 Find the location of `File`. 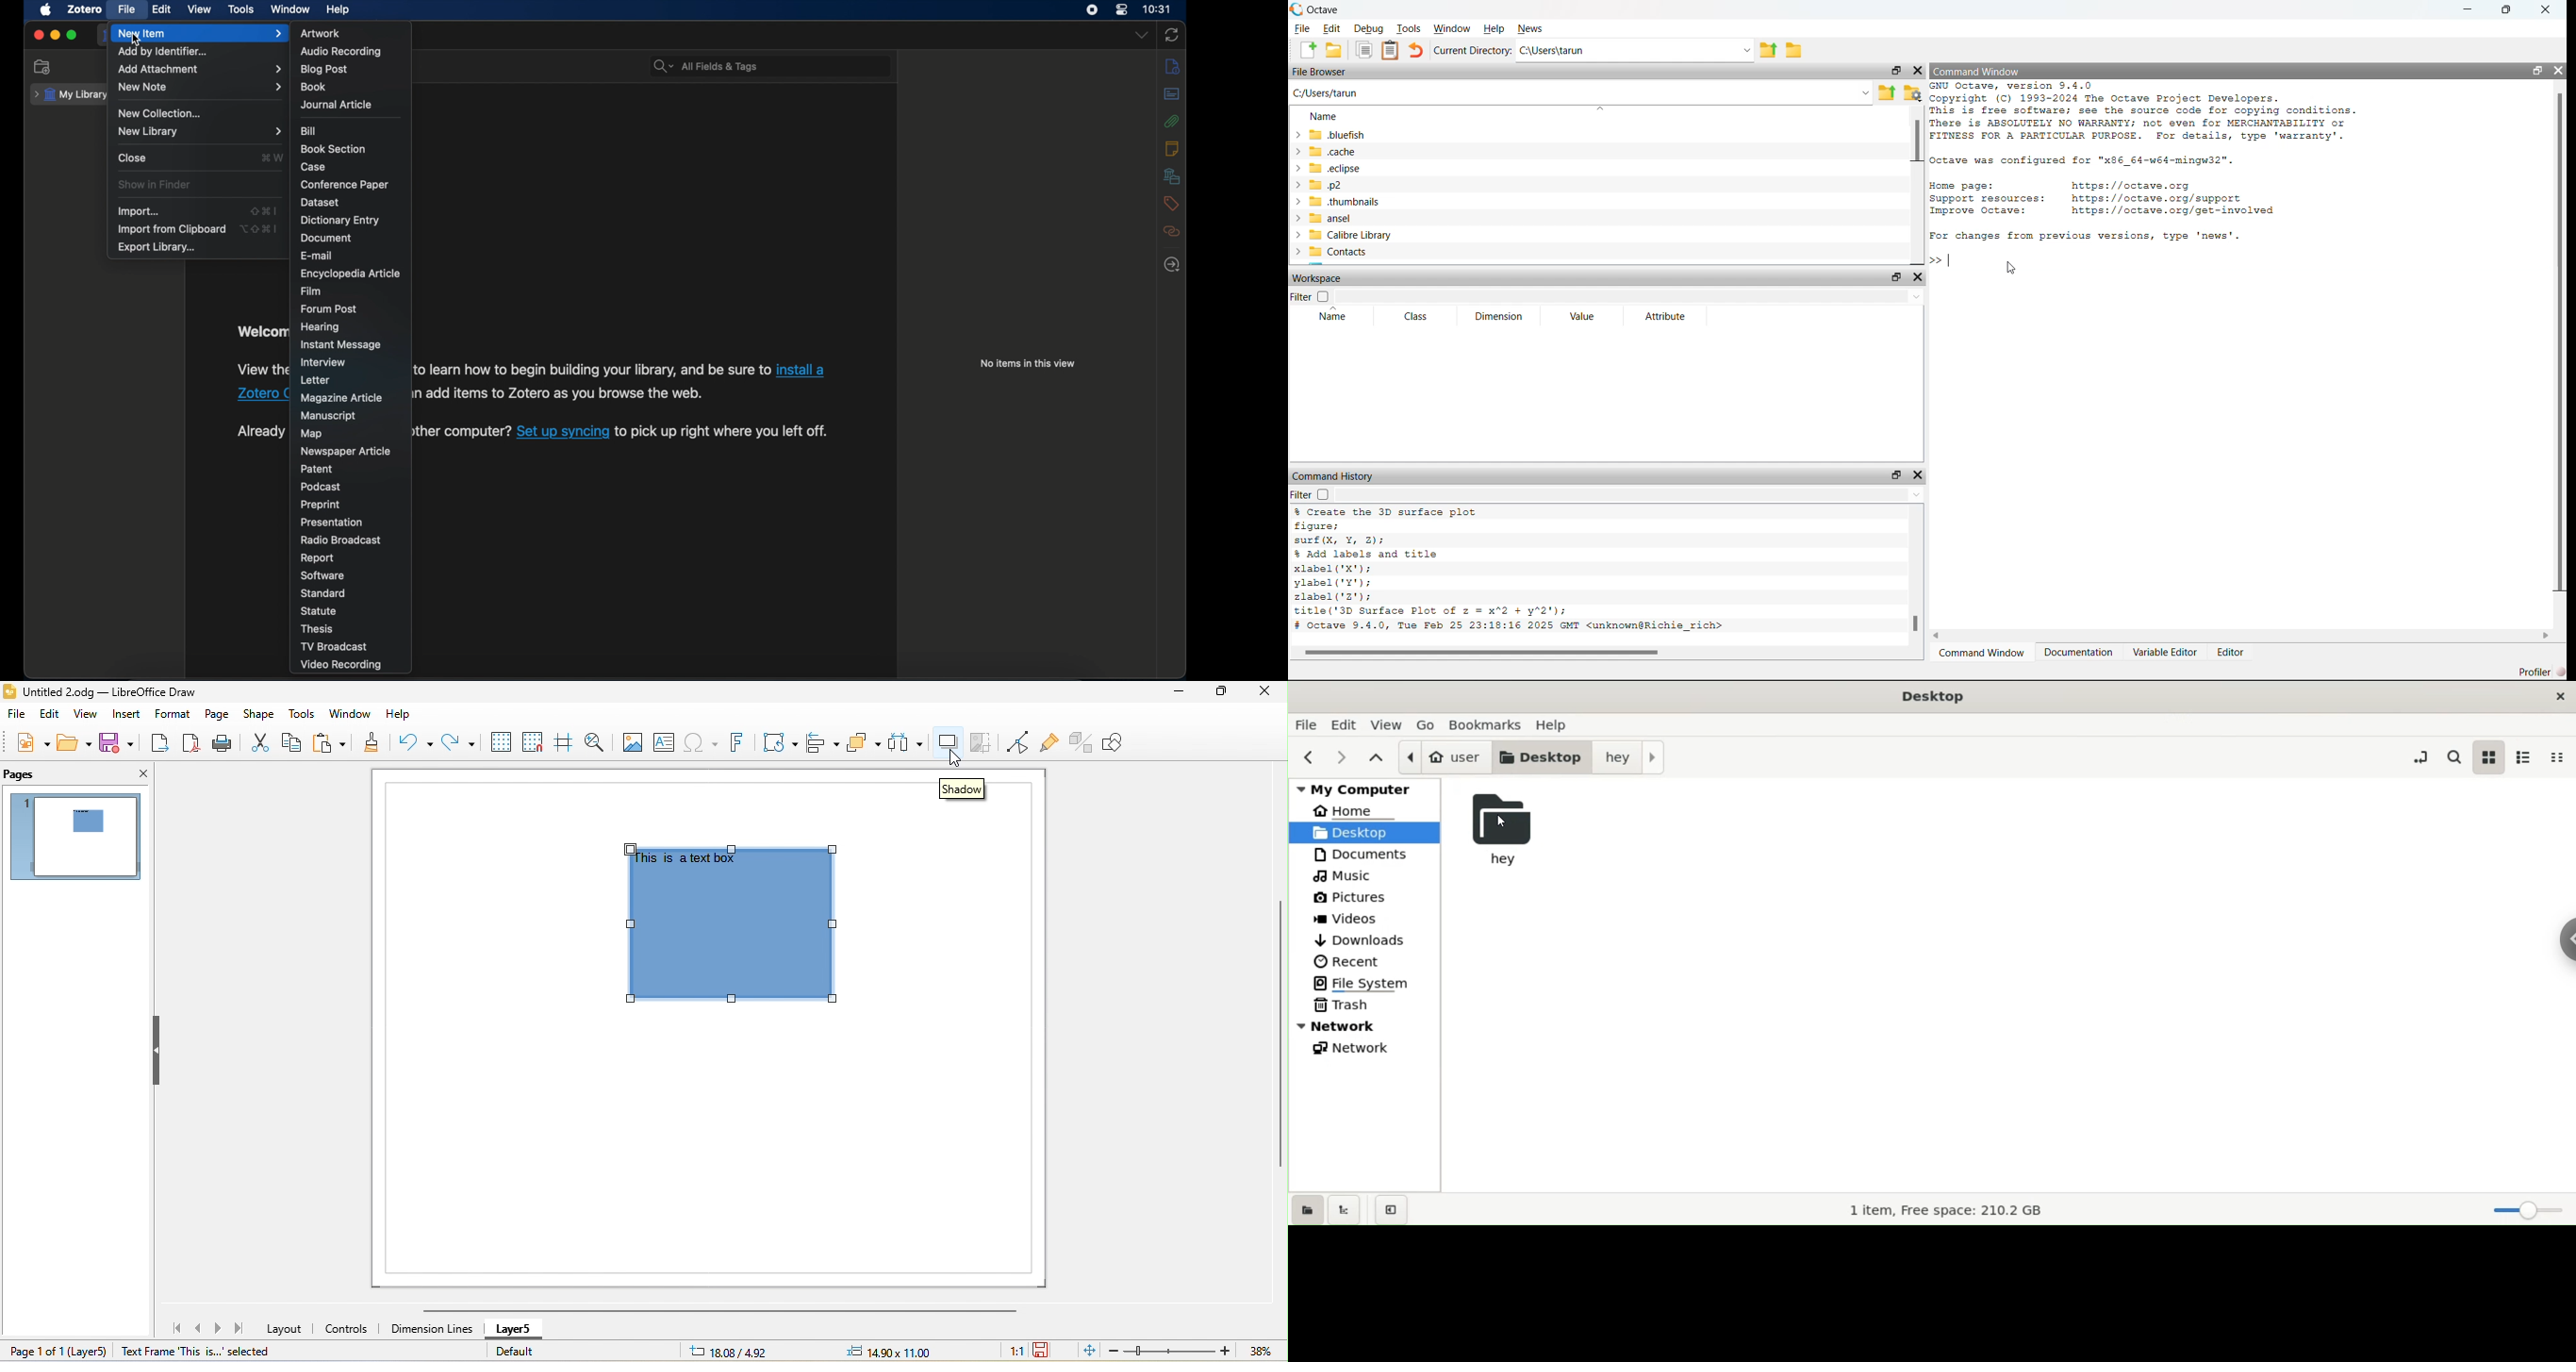

File is located at coordinates (1302, 30).